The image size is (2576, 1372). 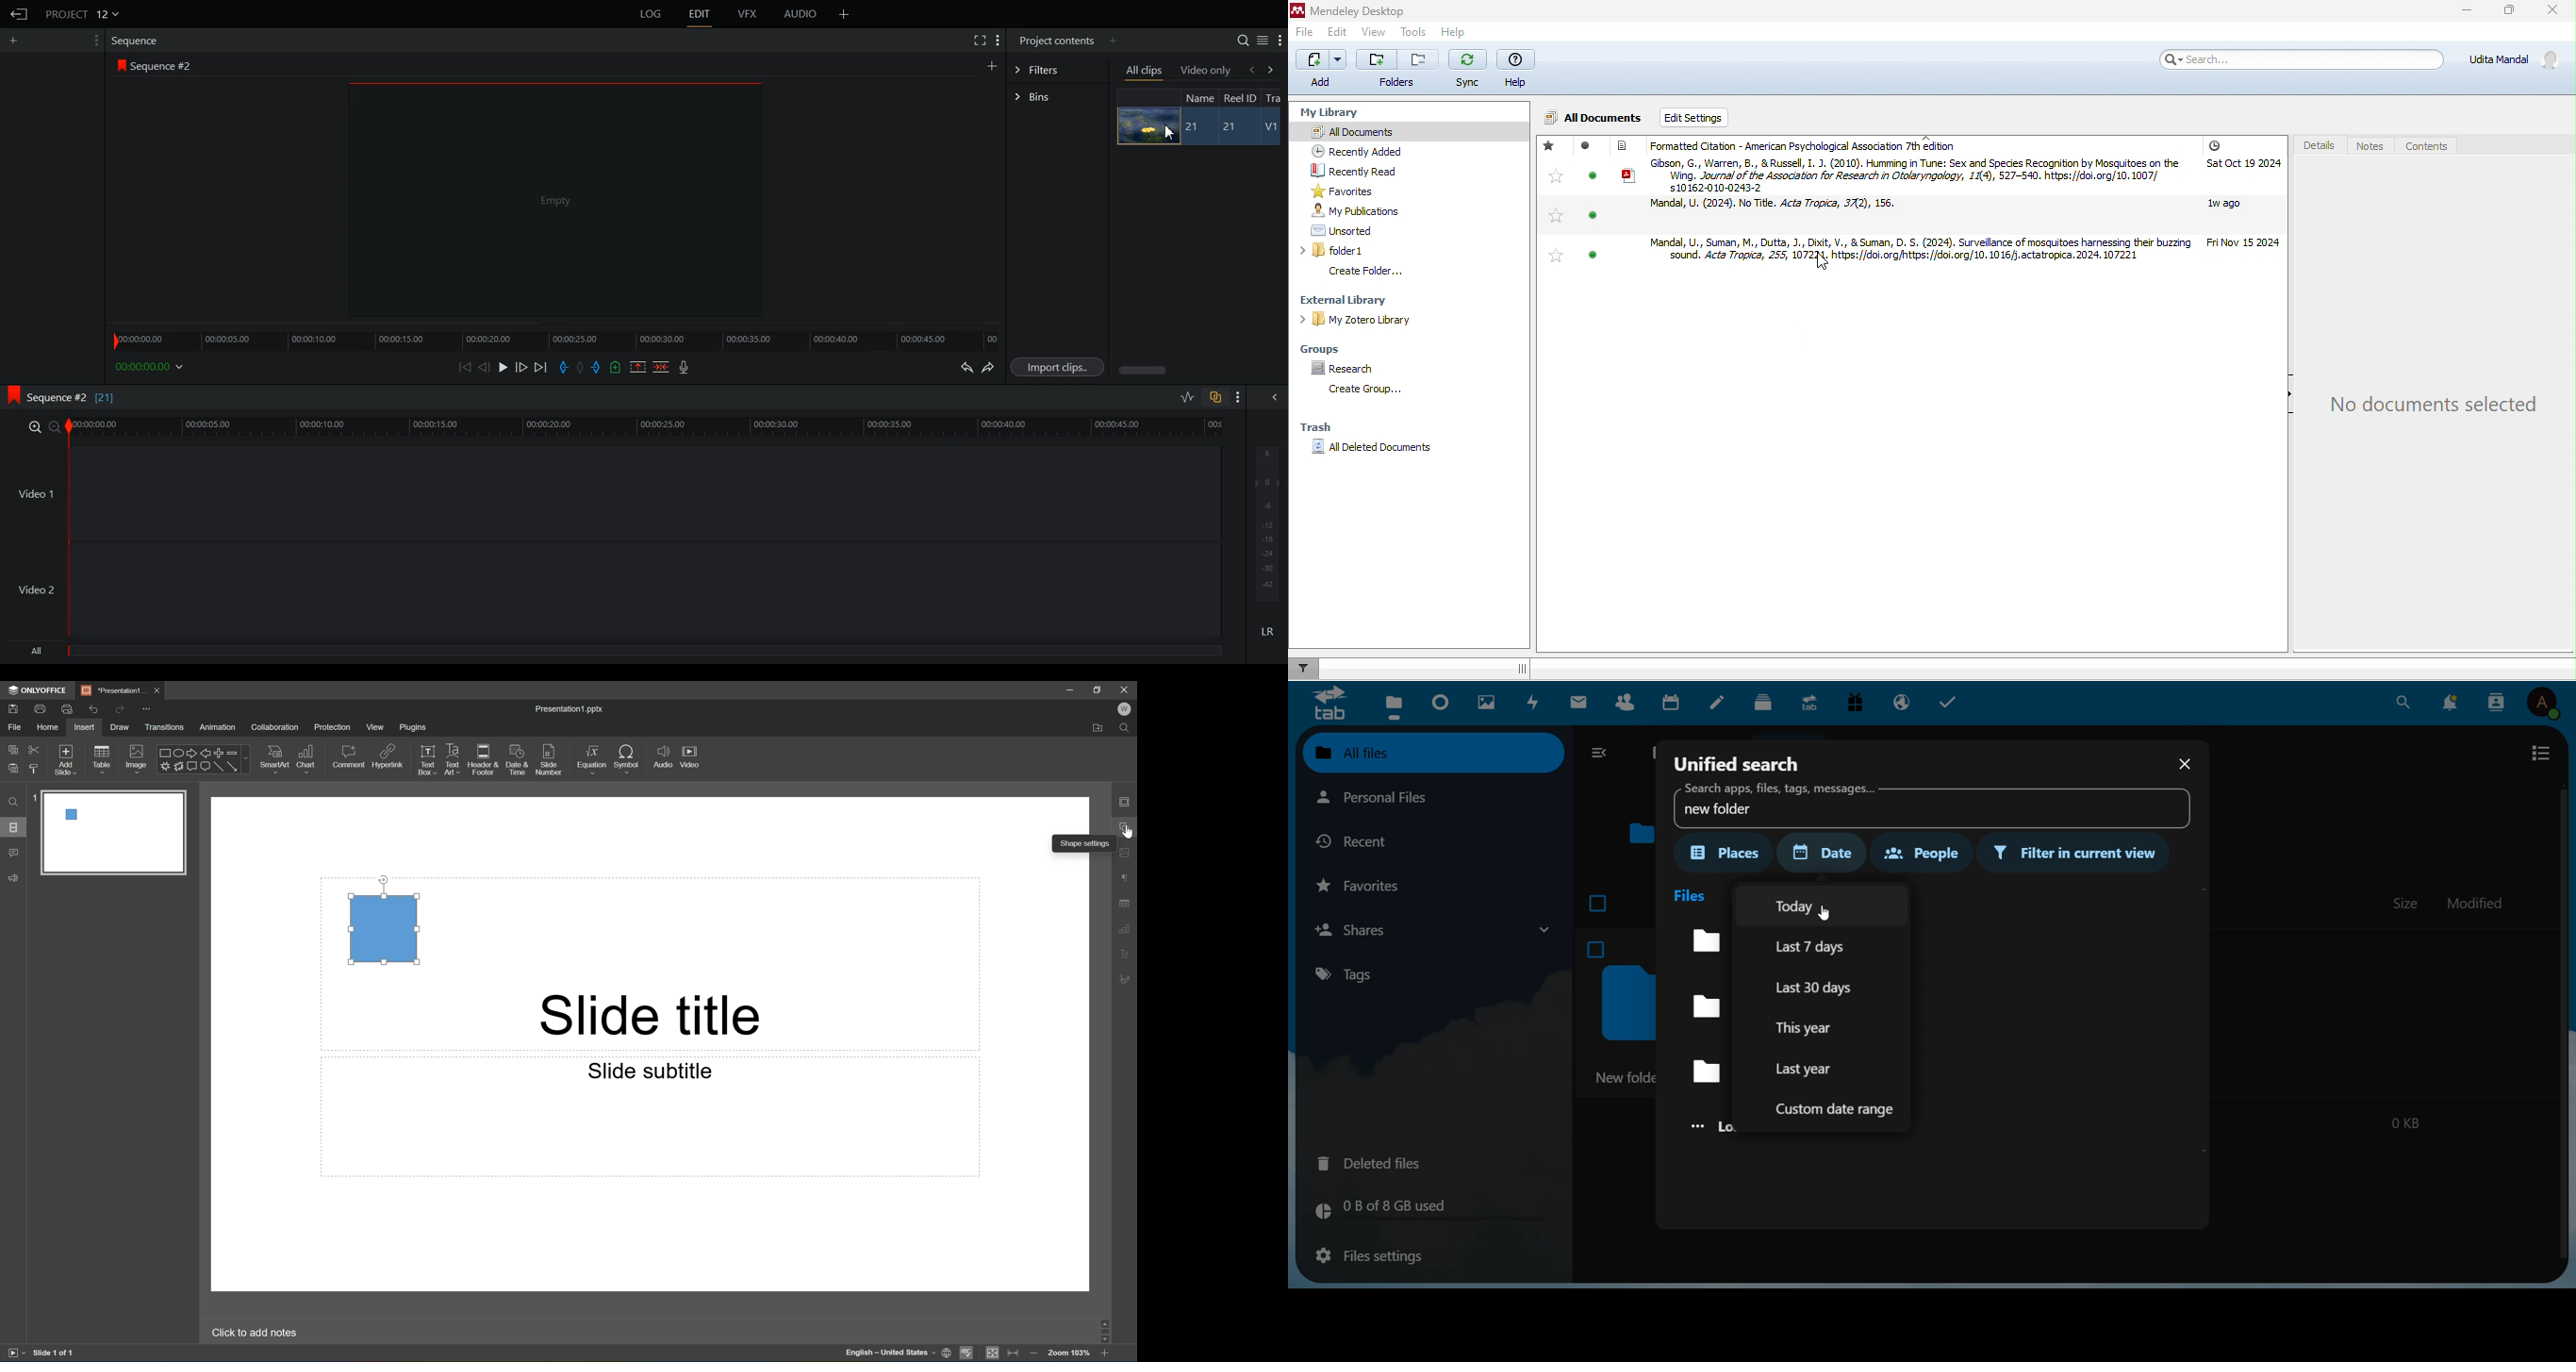 I want to click on details, so click(x=2317, y=146).